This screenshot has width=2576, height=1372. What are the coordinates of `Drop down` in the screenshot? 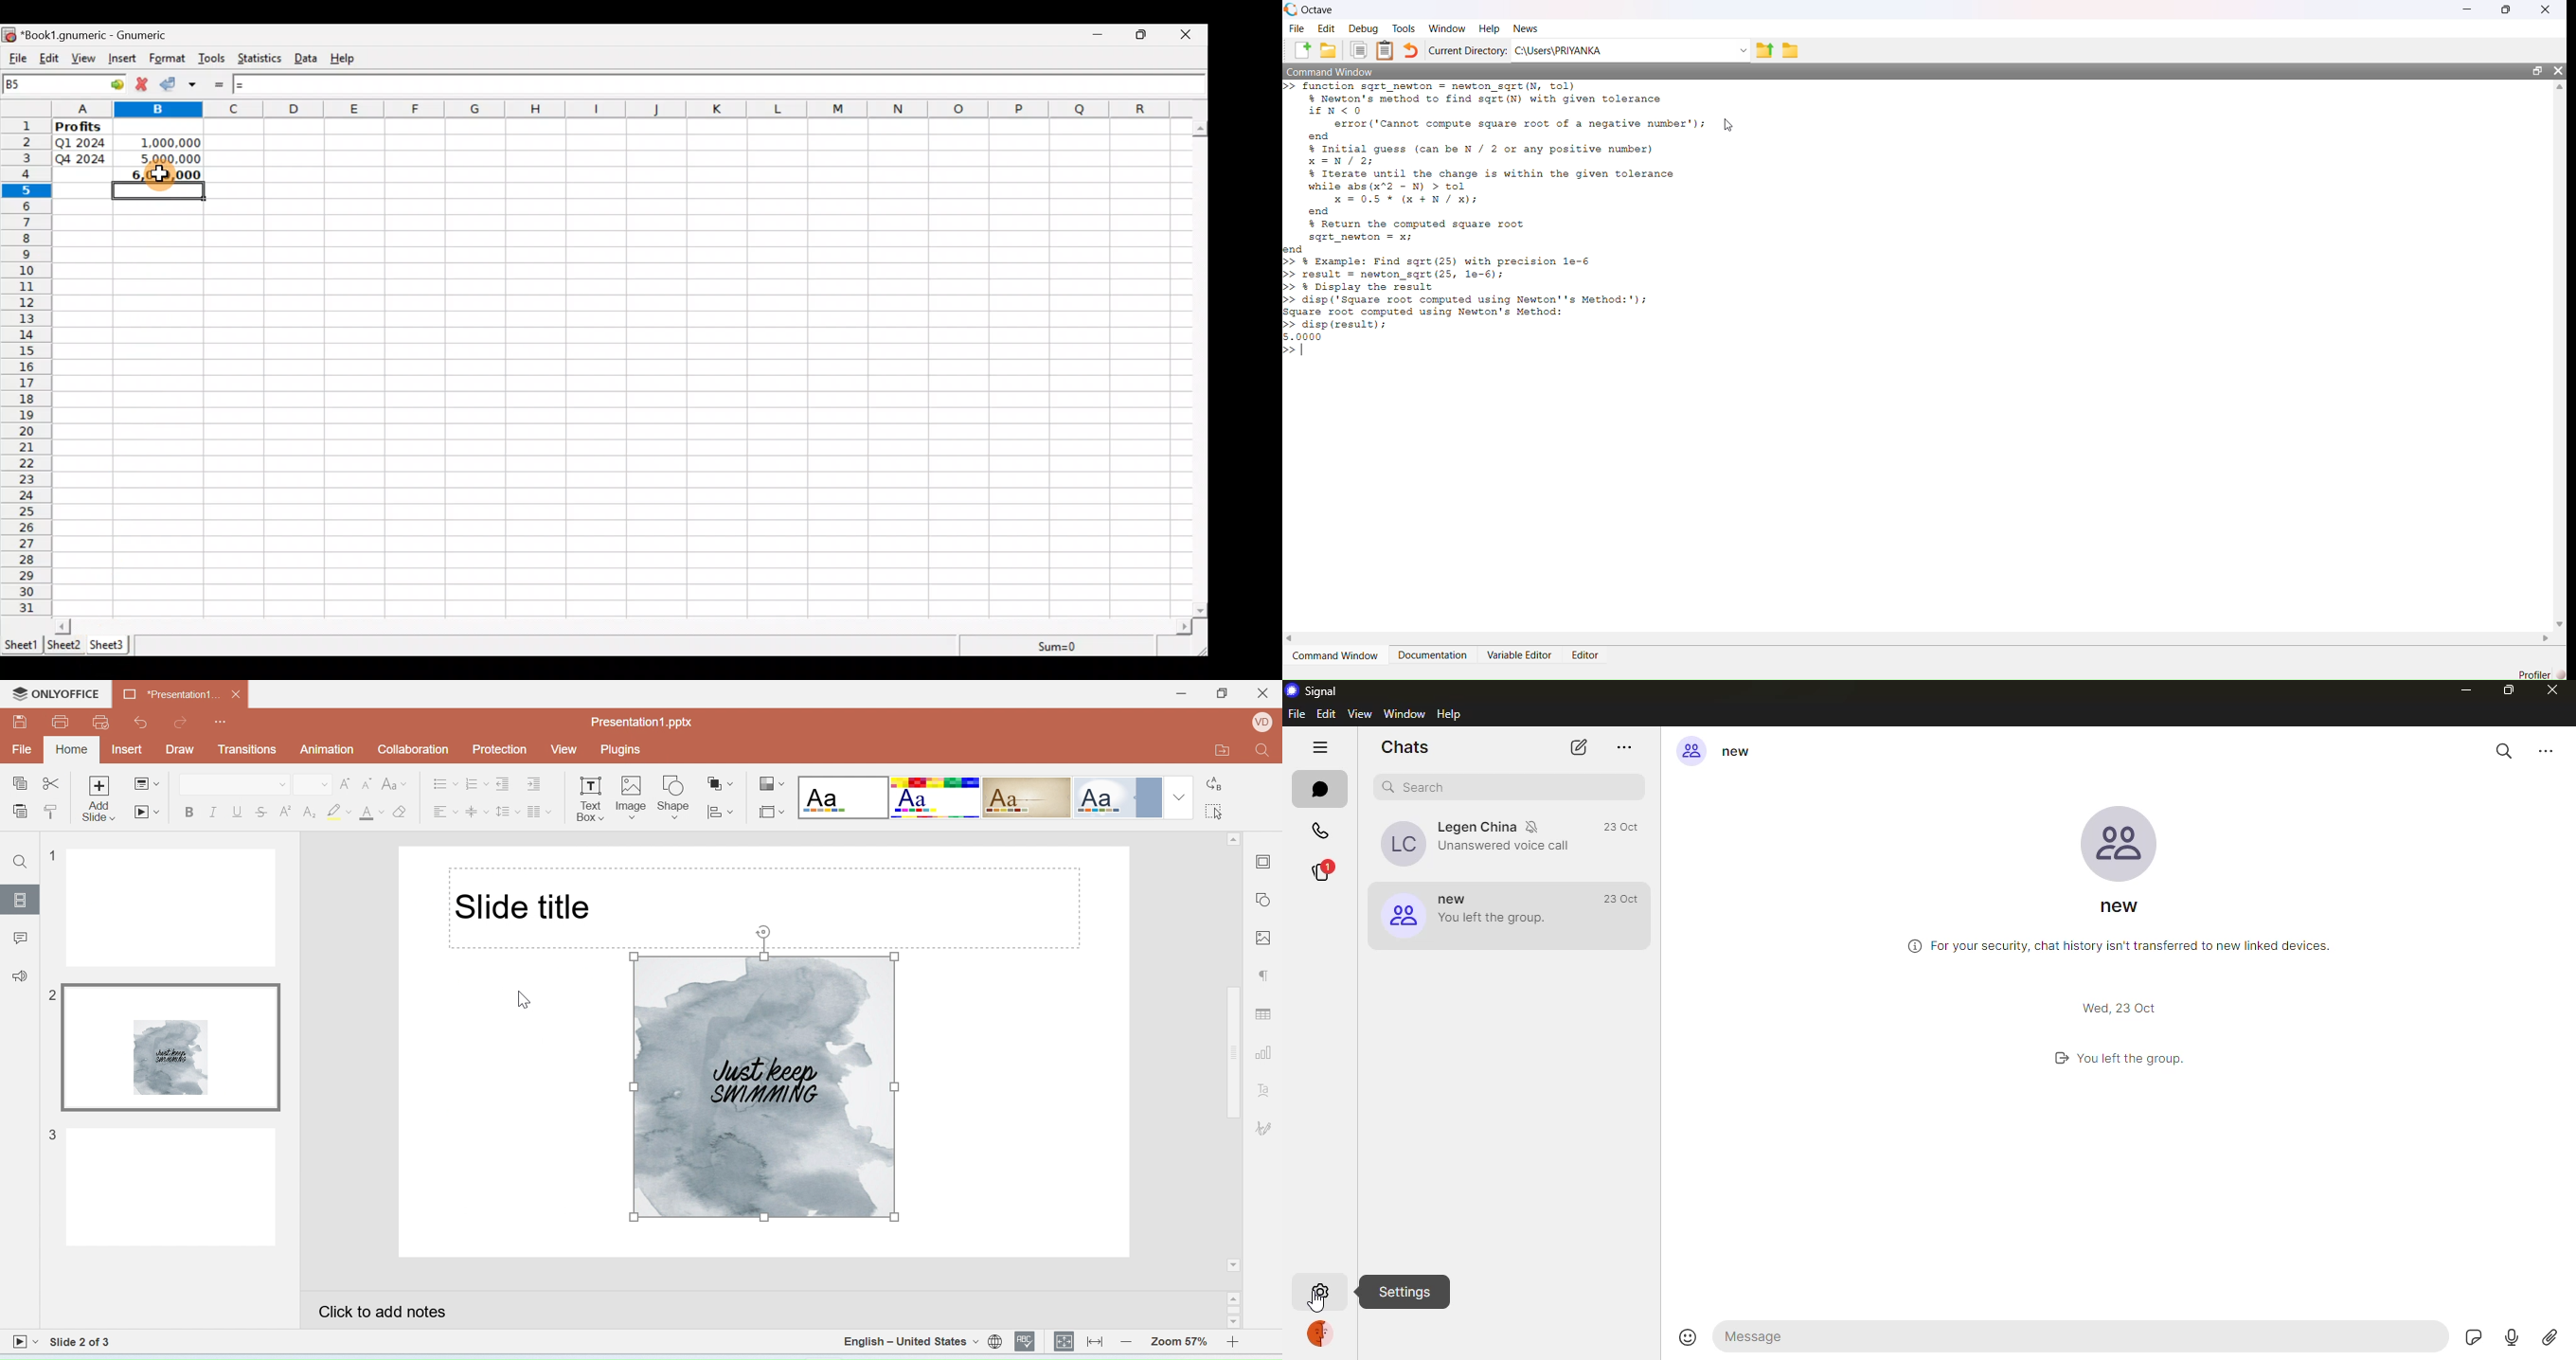 It's located at (1180, 797).